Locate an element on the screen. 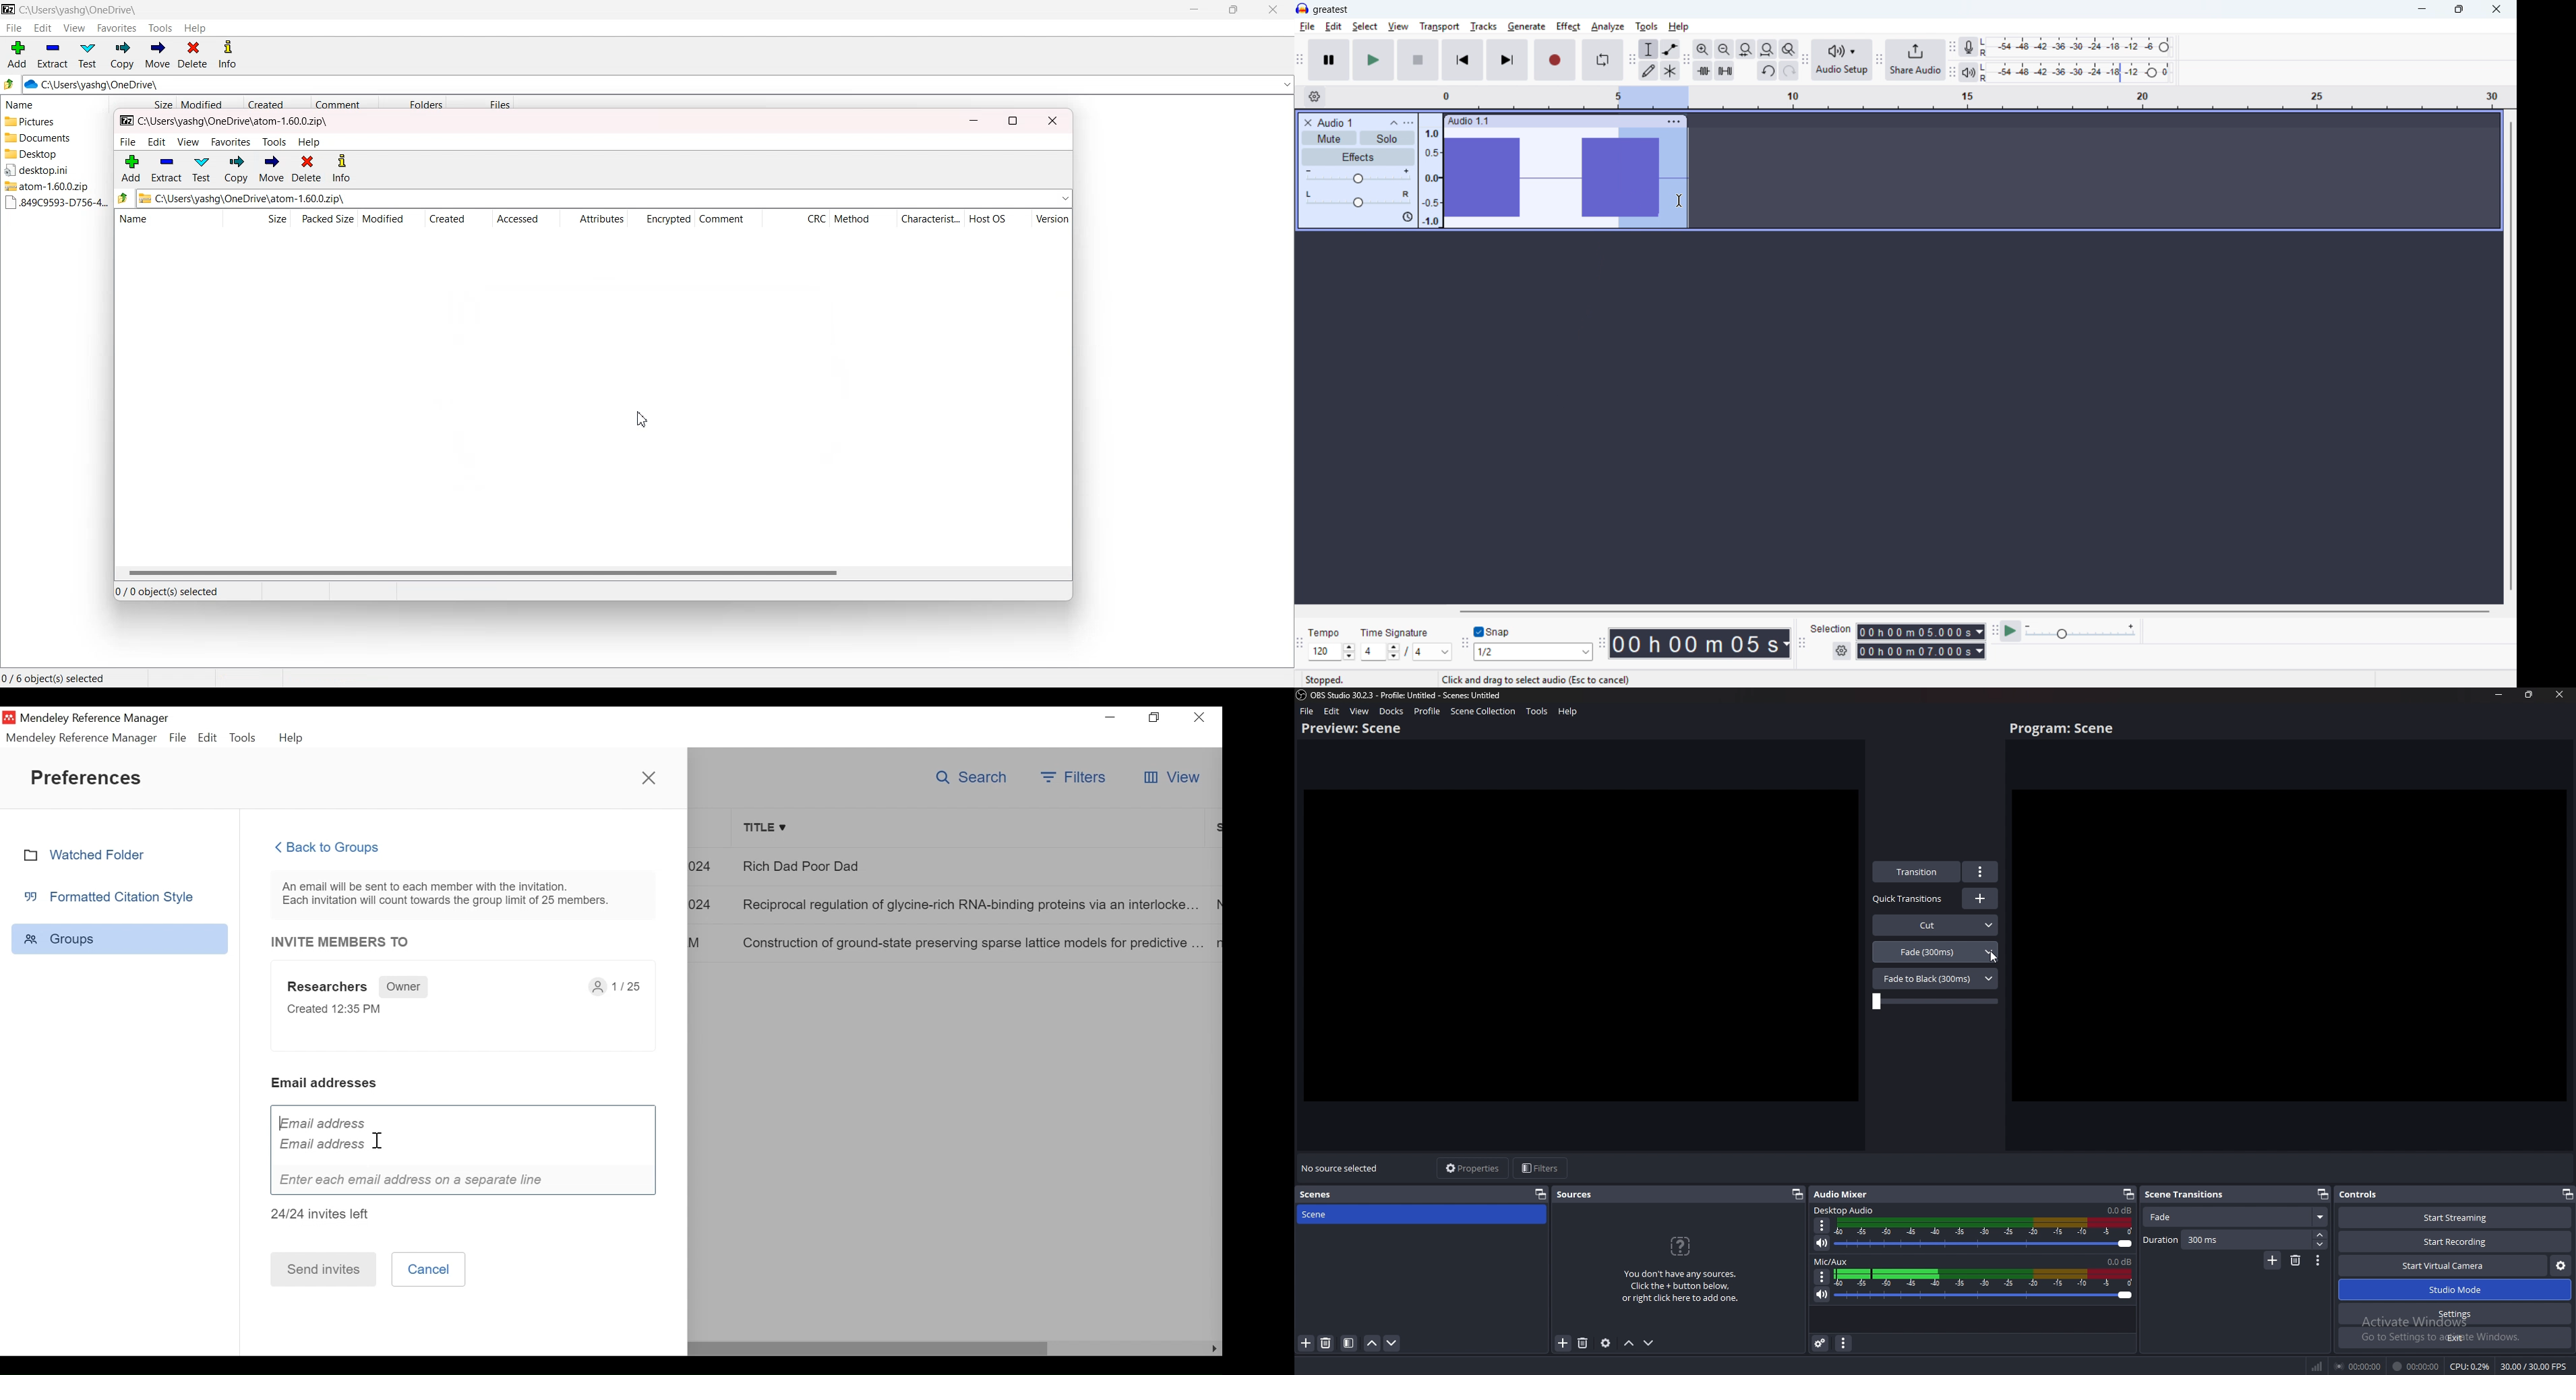 This screenshot has height=1400, width=2576. close  is located at coordinates (2496, 10).